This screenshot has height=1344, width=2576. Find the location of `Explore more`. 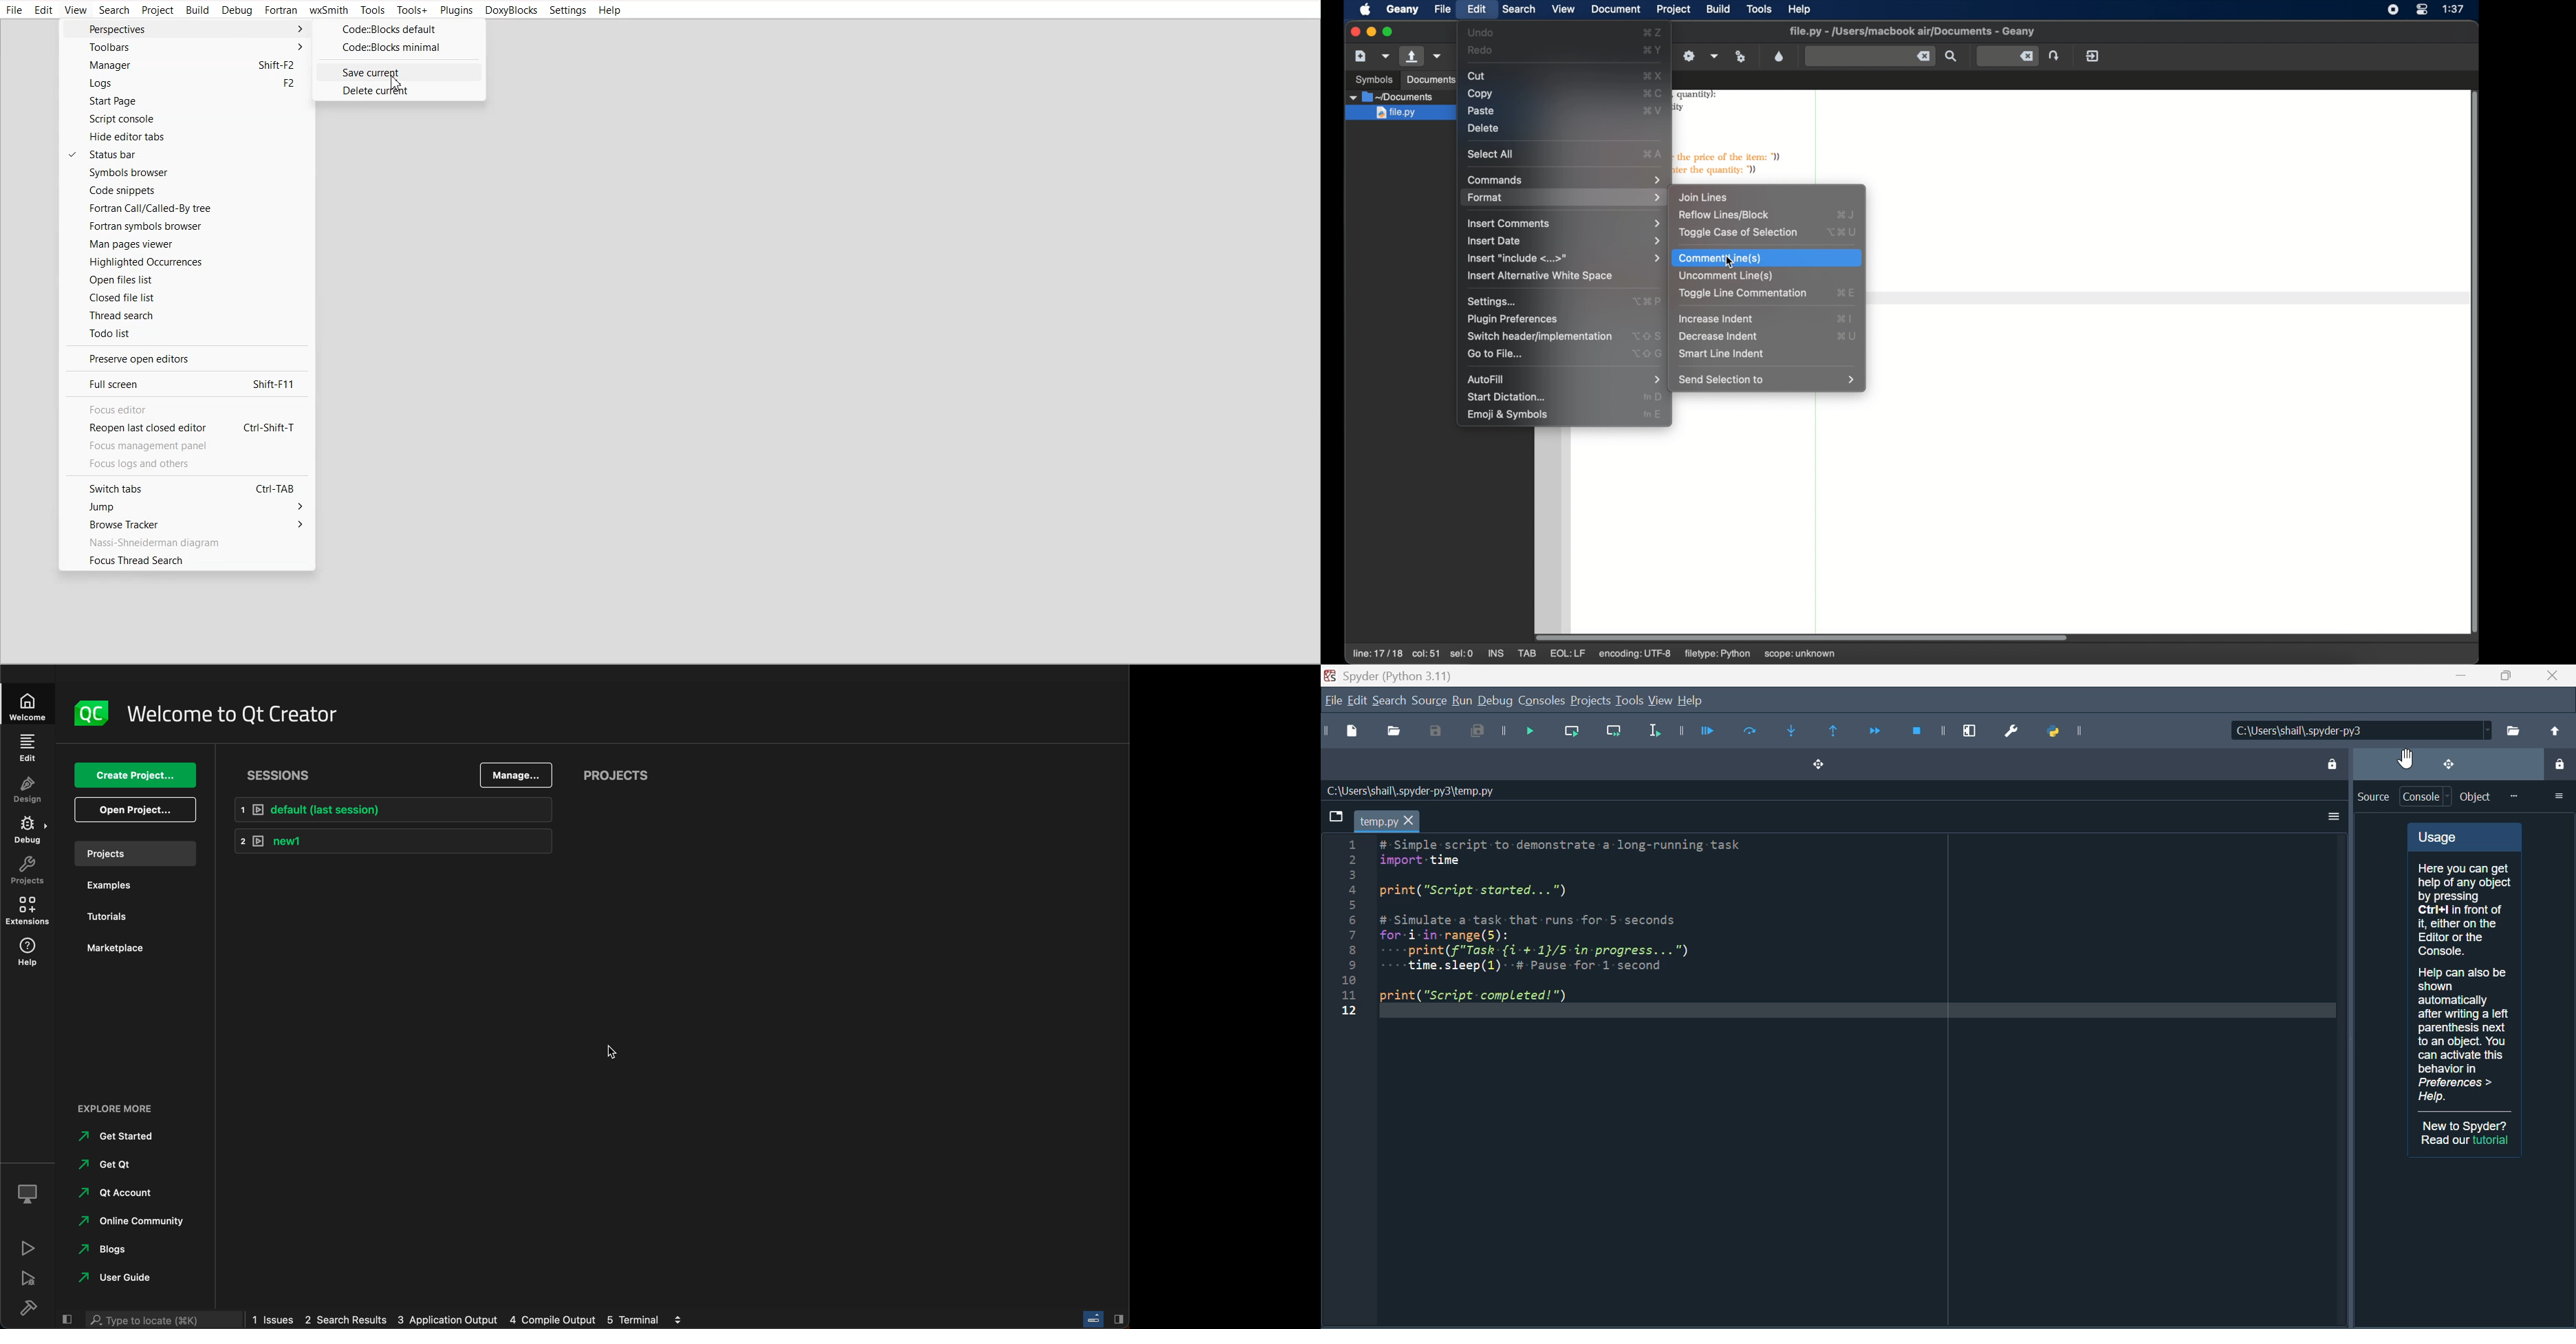

Explore more is located at coordinates (135, 1107).